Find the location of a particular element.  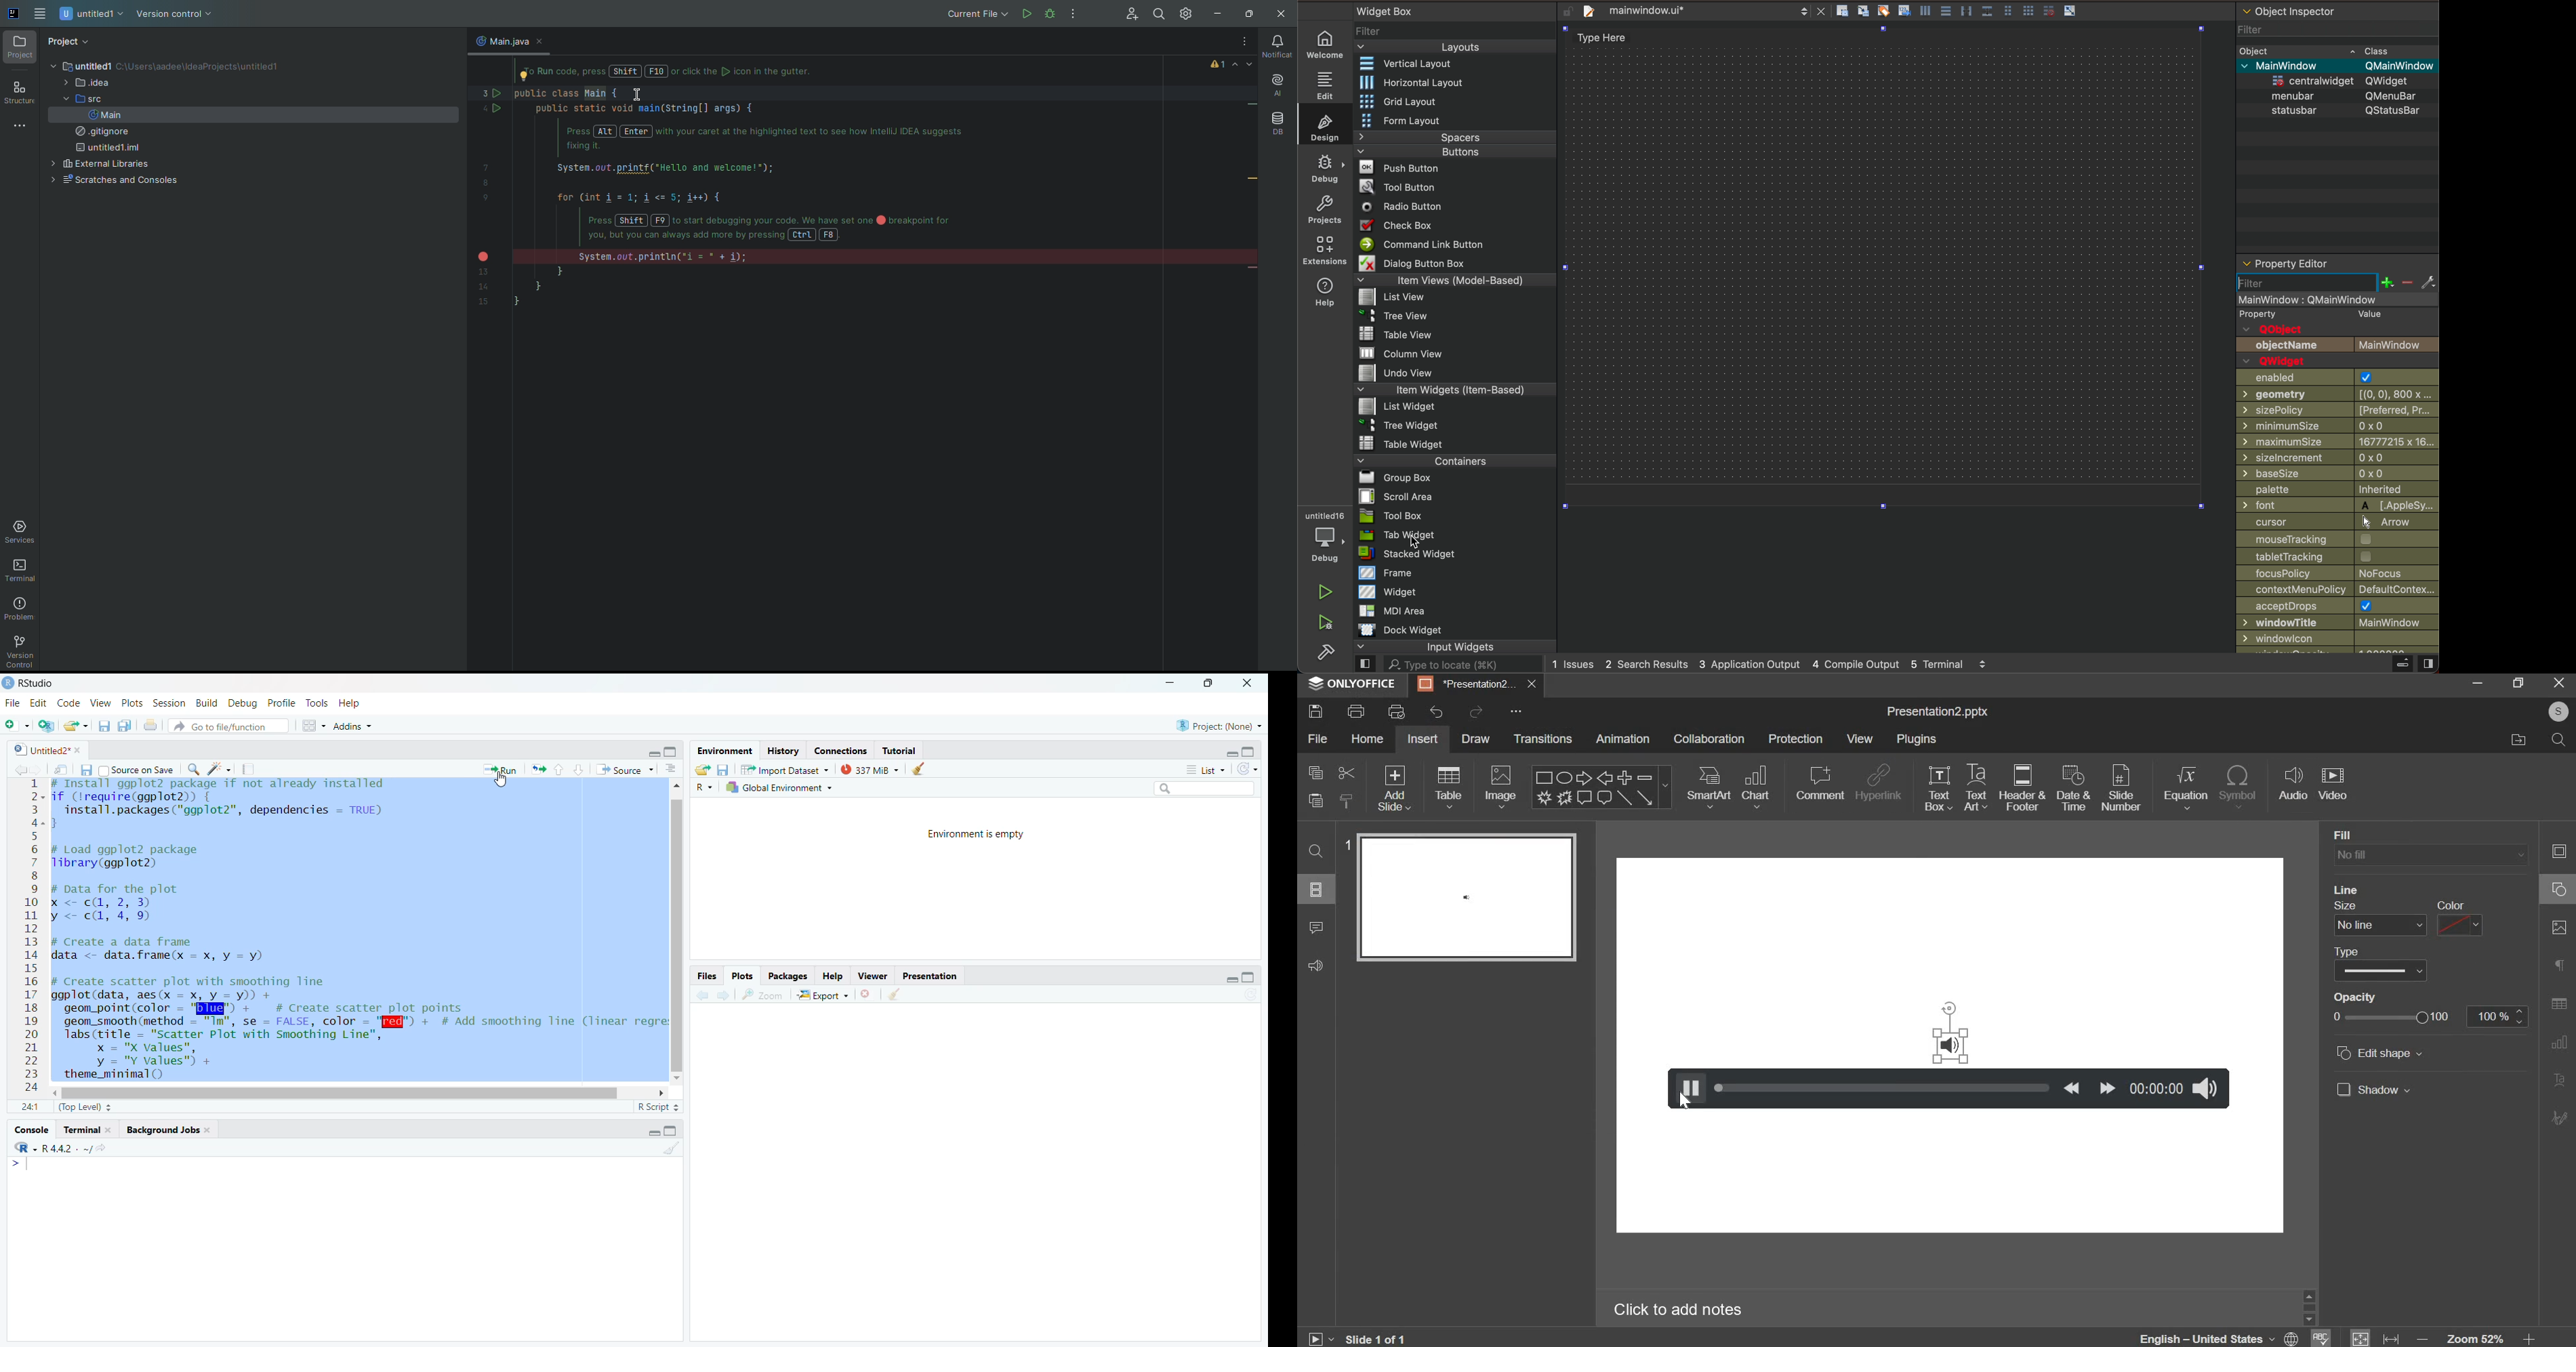

feedback is located at coordinates (1321, 966).